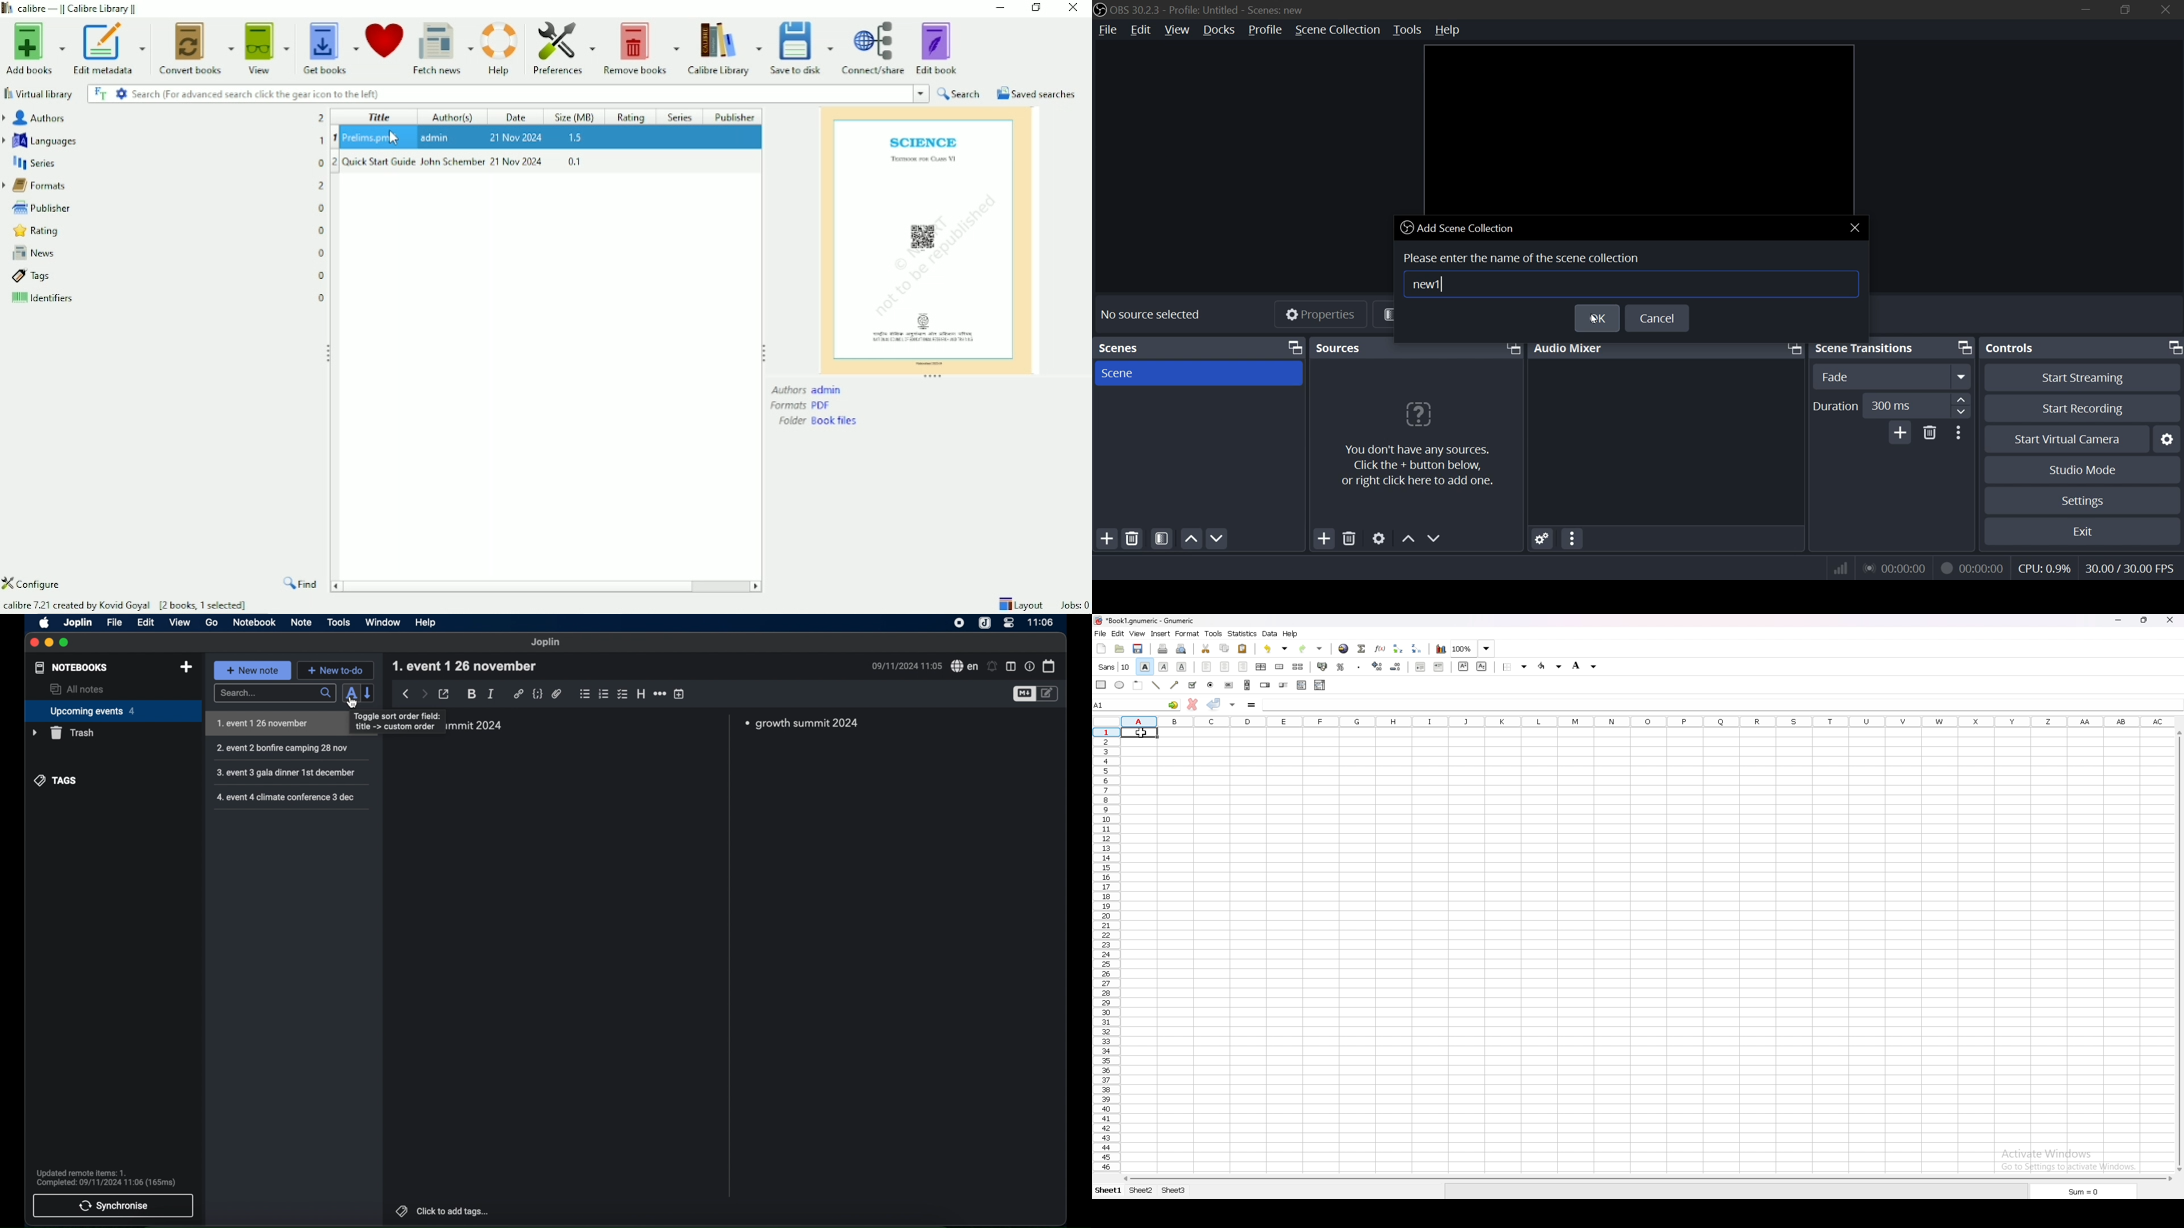 This screenshot has height=1232, width=2184. I want to click on 2. event 2 bonfire camping 28 nov, so click(286, 749).